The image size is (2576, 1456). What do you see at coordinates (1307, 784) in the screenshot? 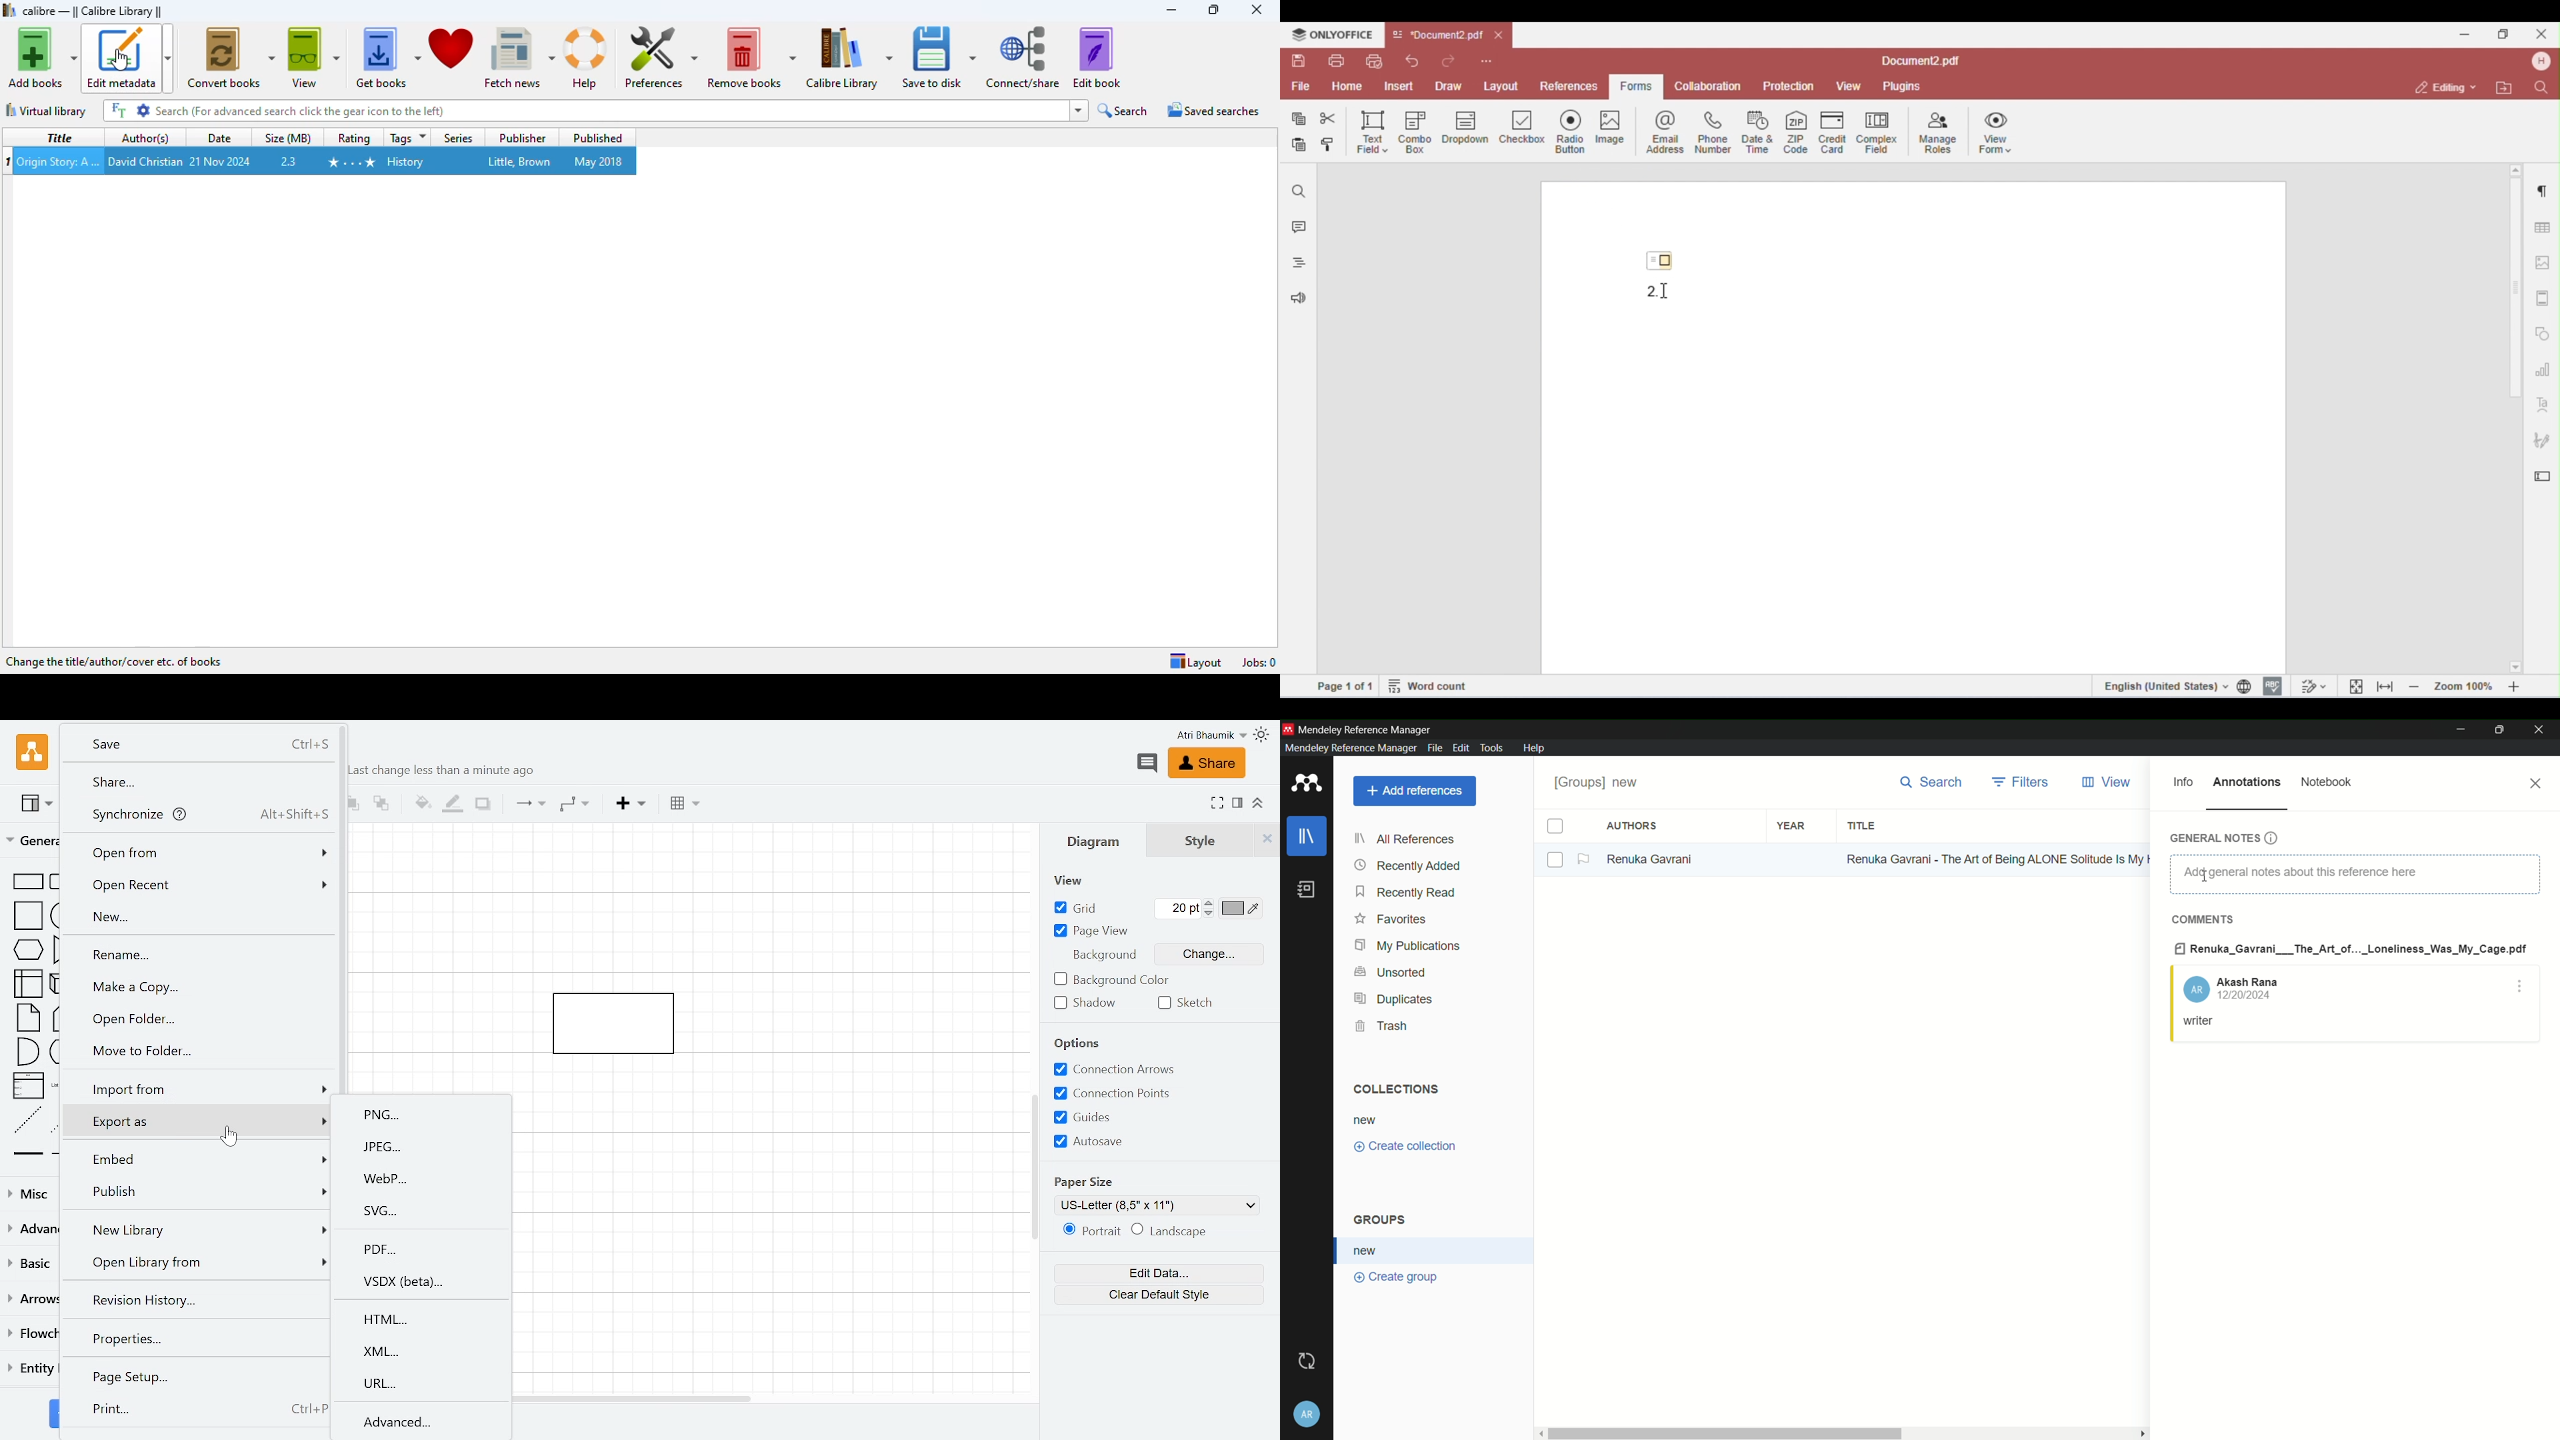
I see `app icon` at bounding box center [1307, 784].